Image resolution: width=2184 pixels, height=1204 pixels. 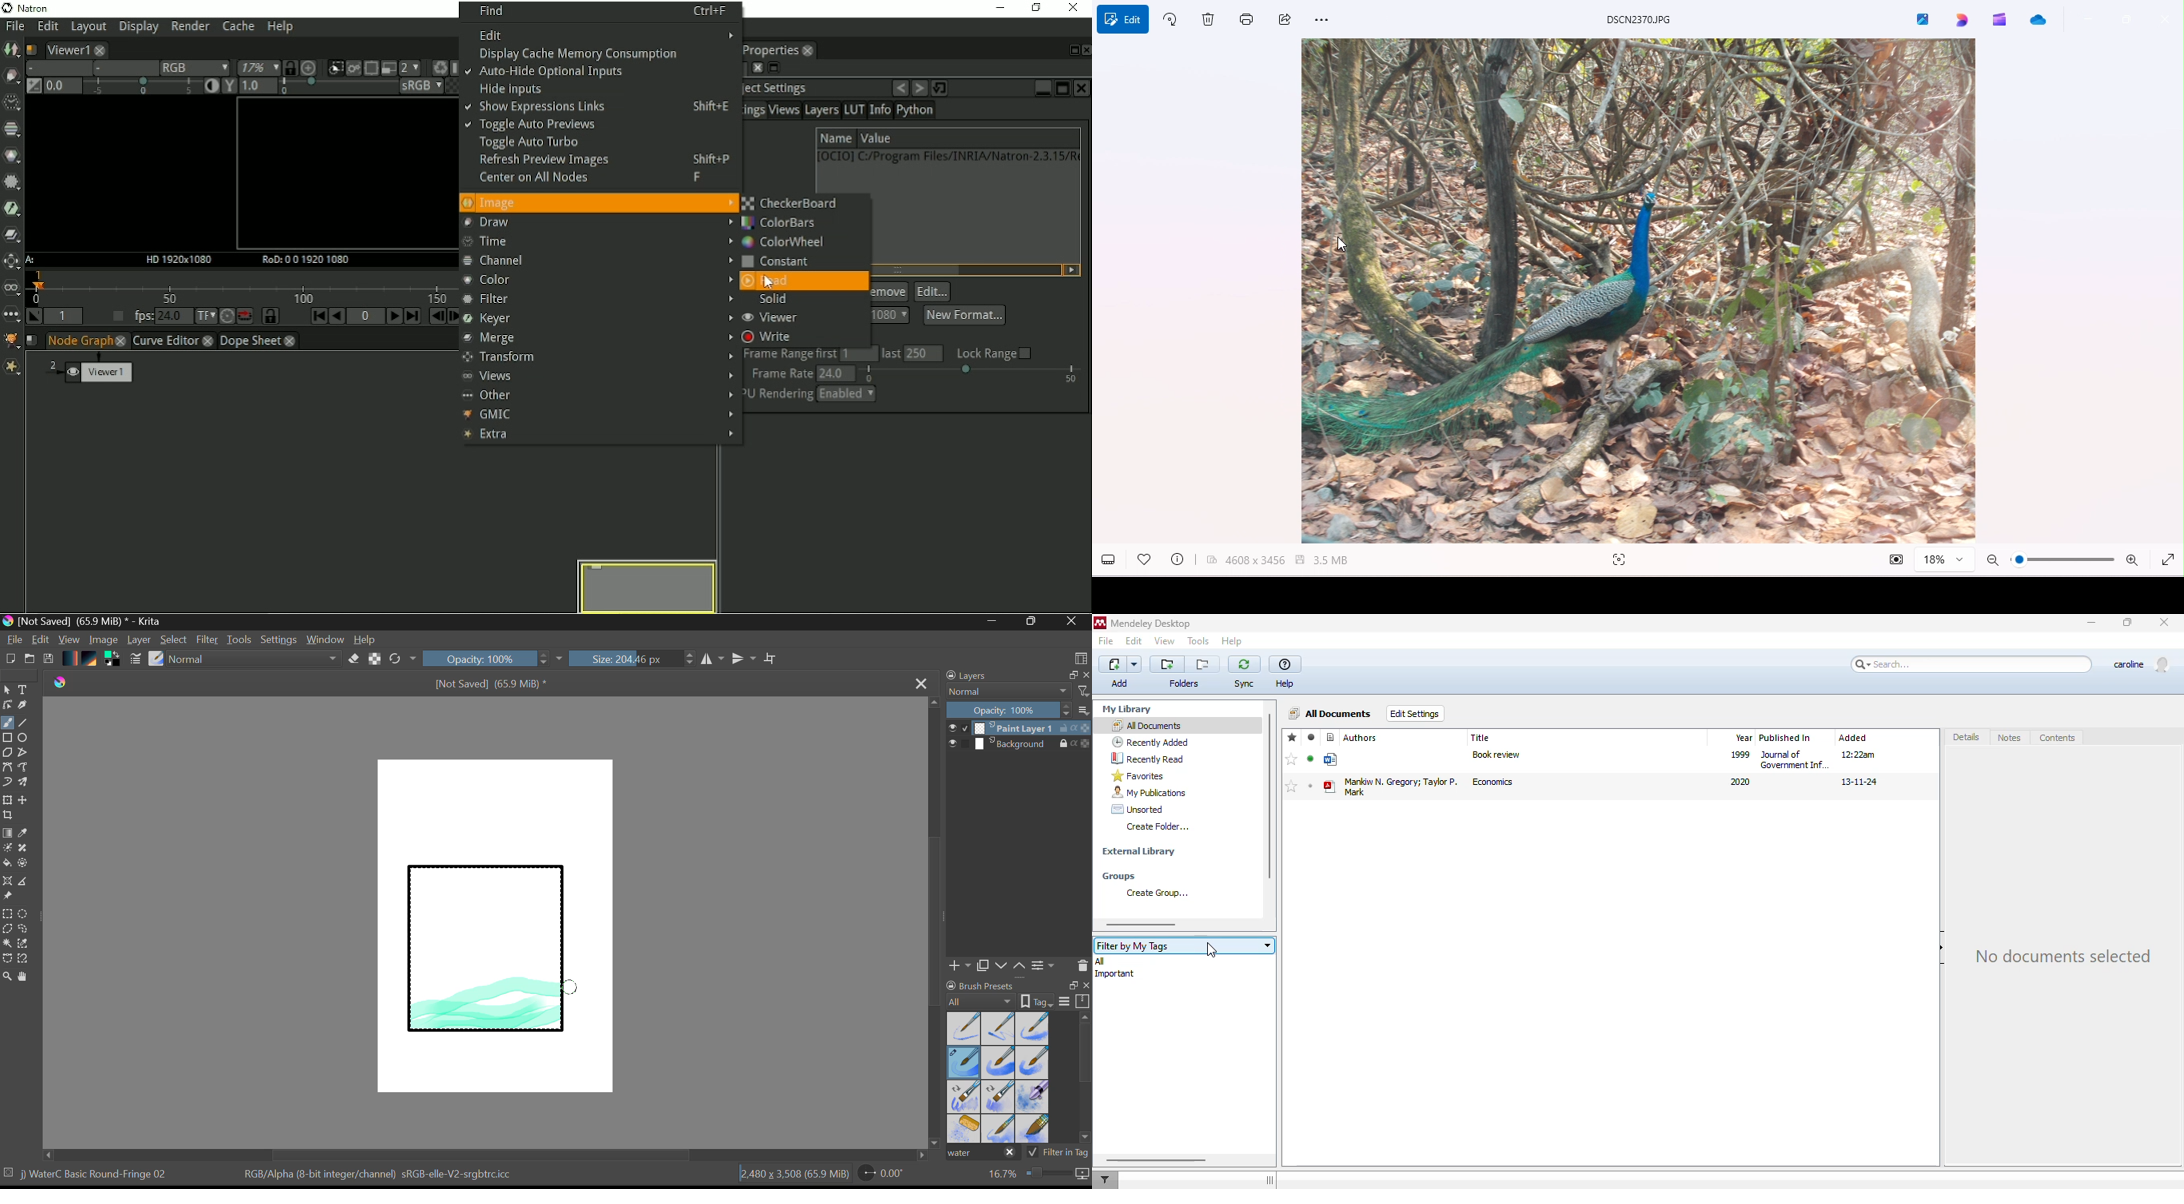 I want to click on share, so click(x=1288, y=20).